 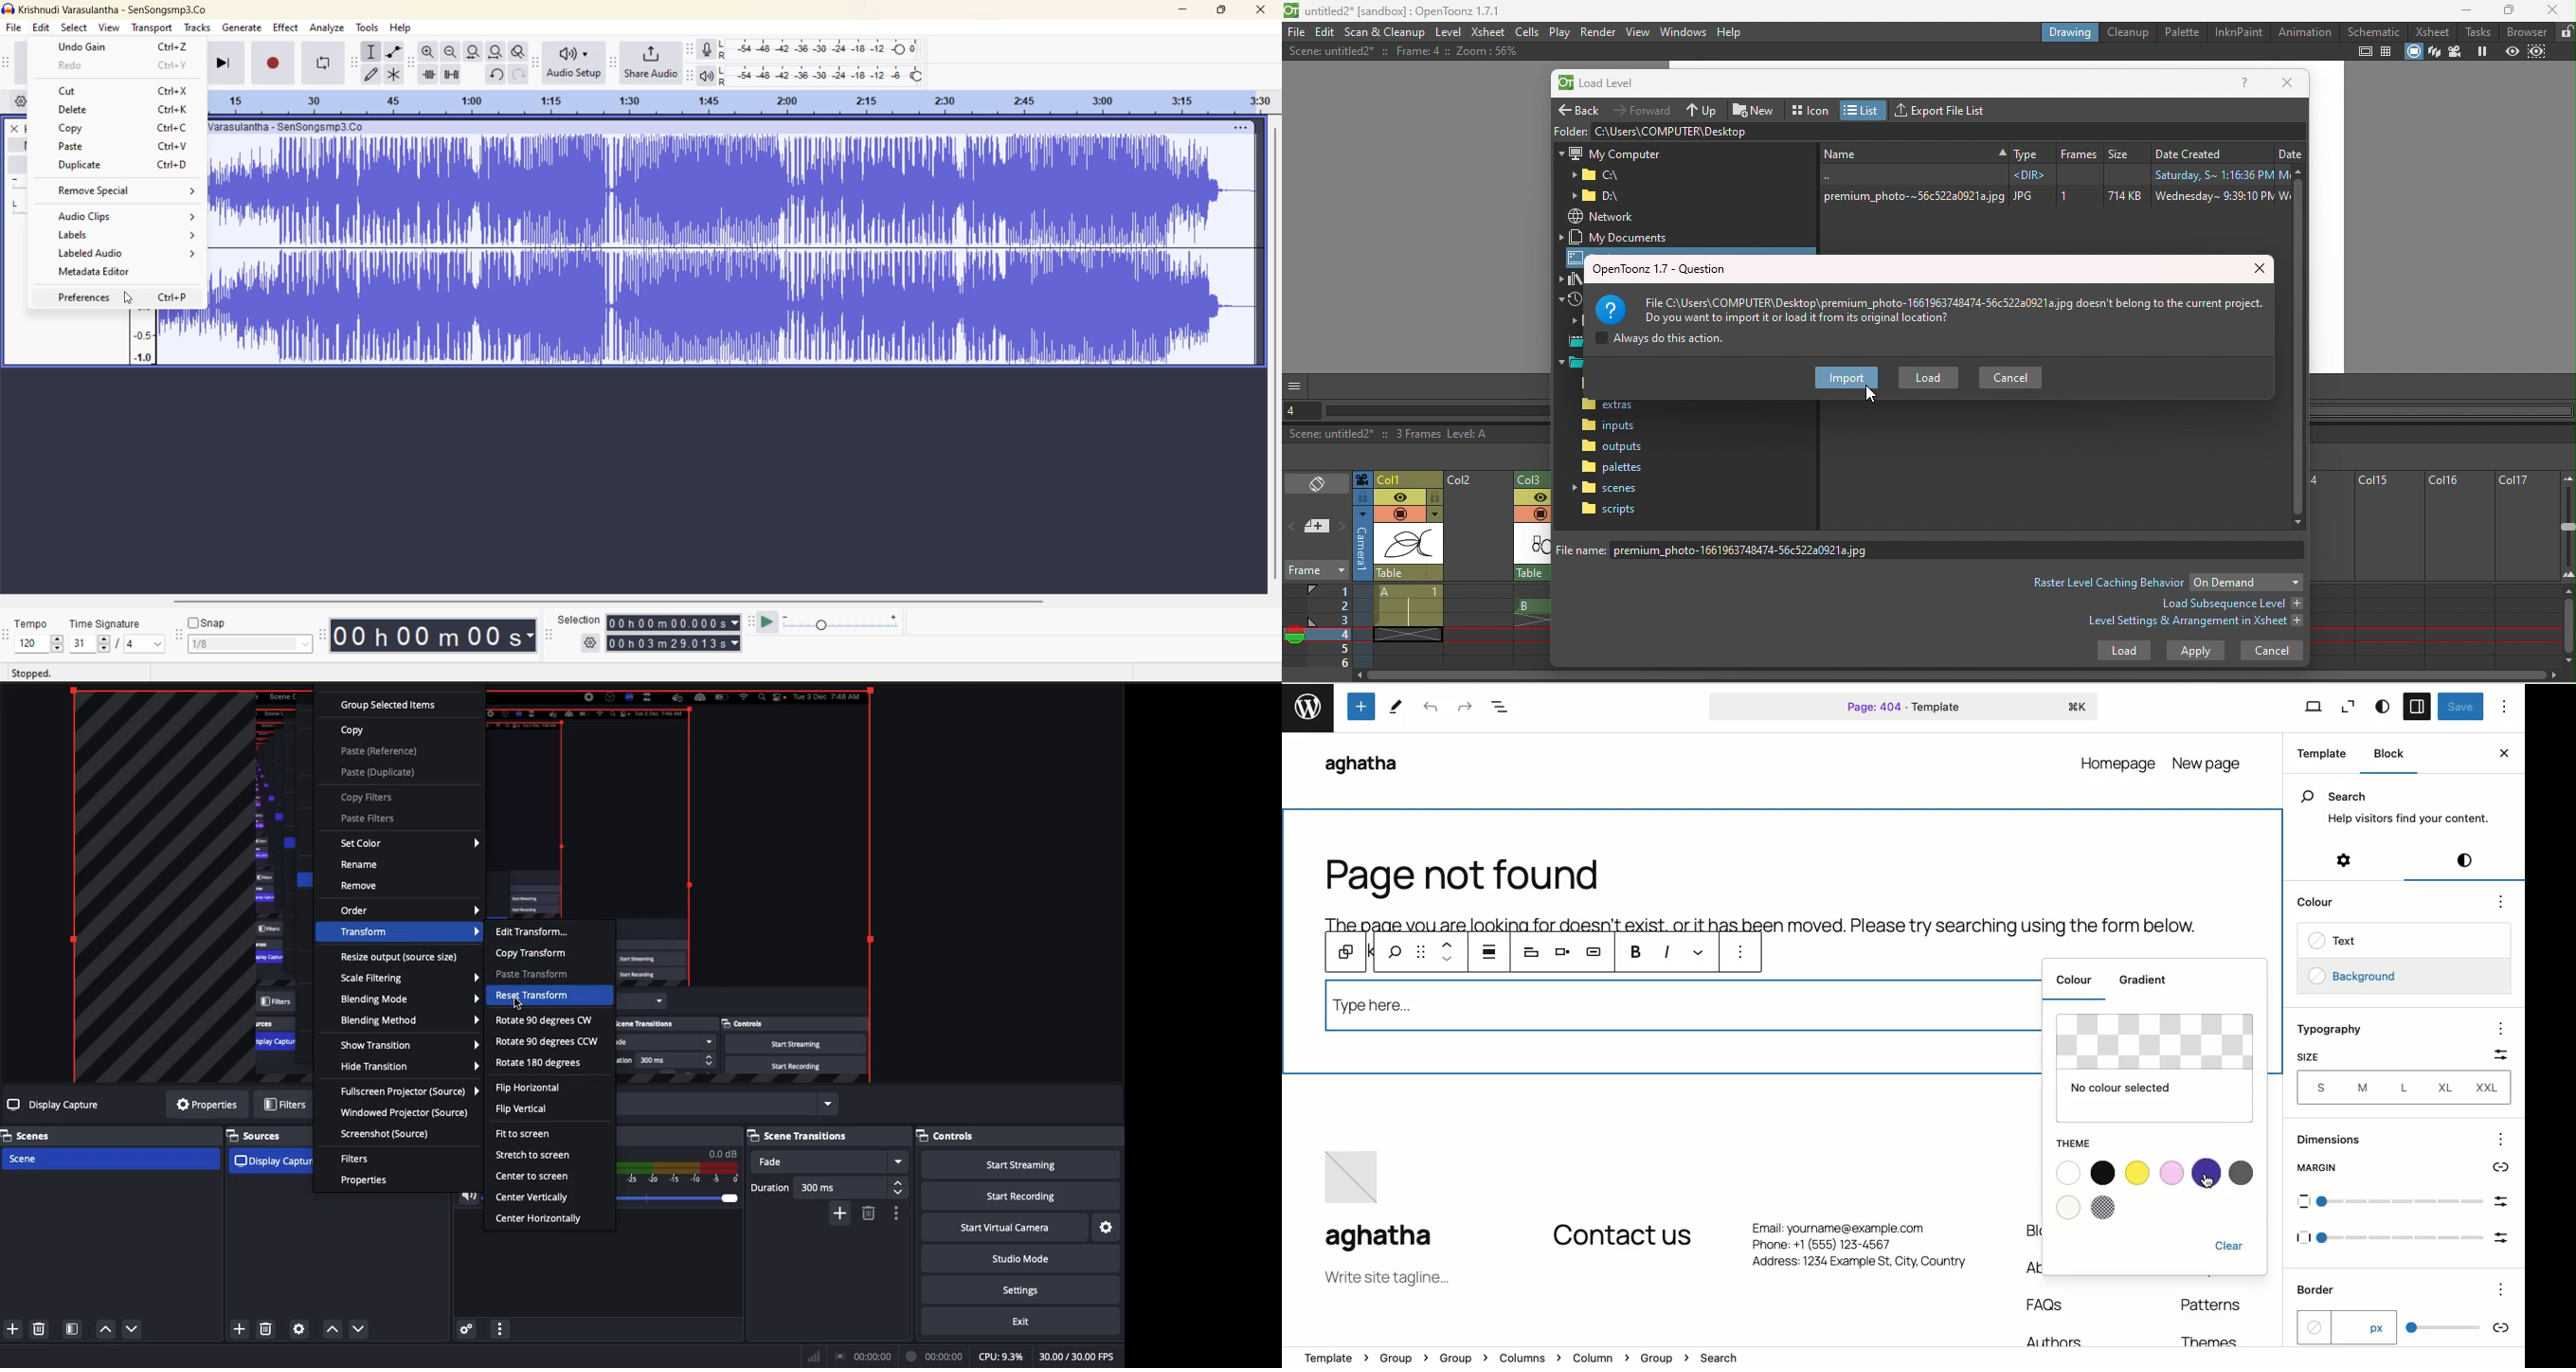 I want to click on track play time, so click(x=674, y=634).